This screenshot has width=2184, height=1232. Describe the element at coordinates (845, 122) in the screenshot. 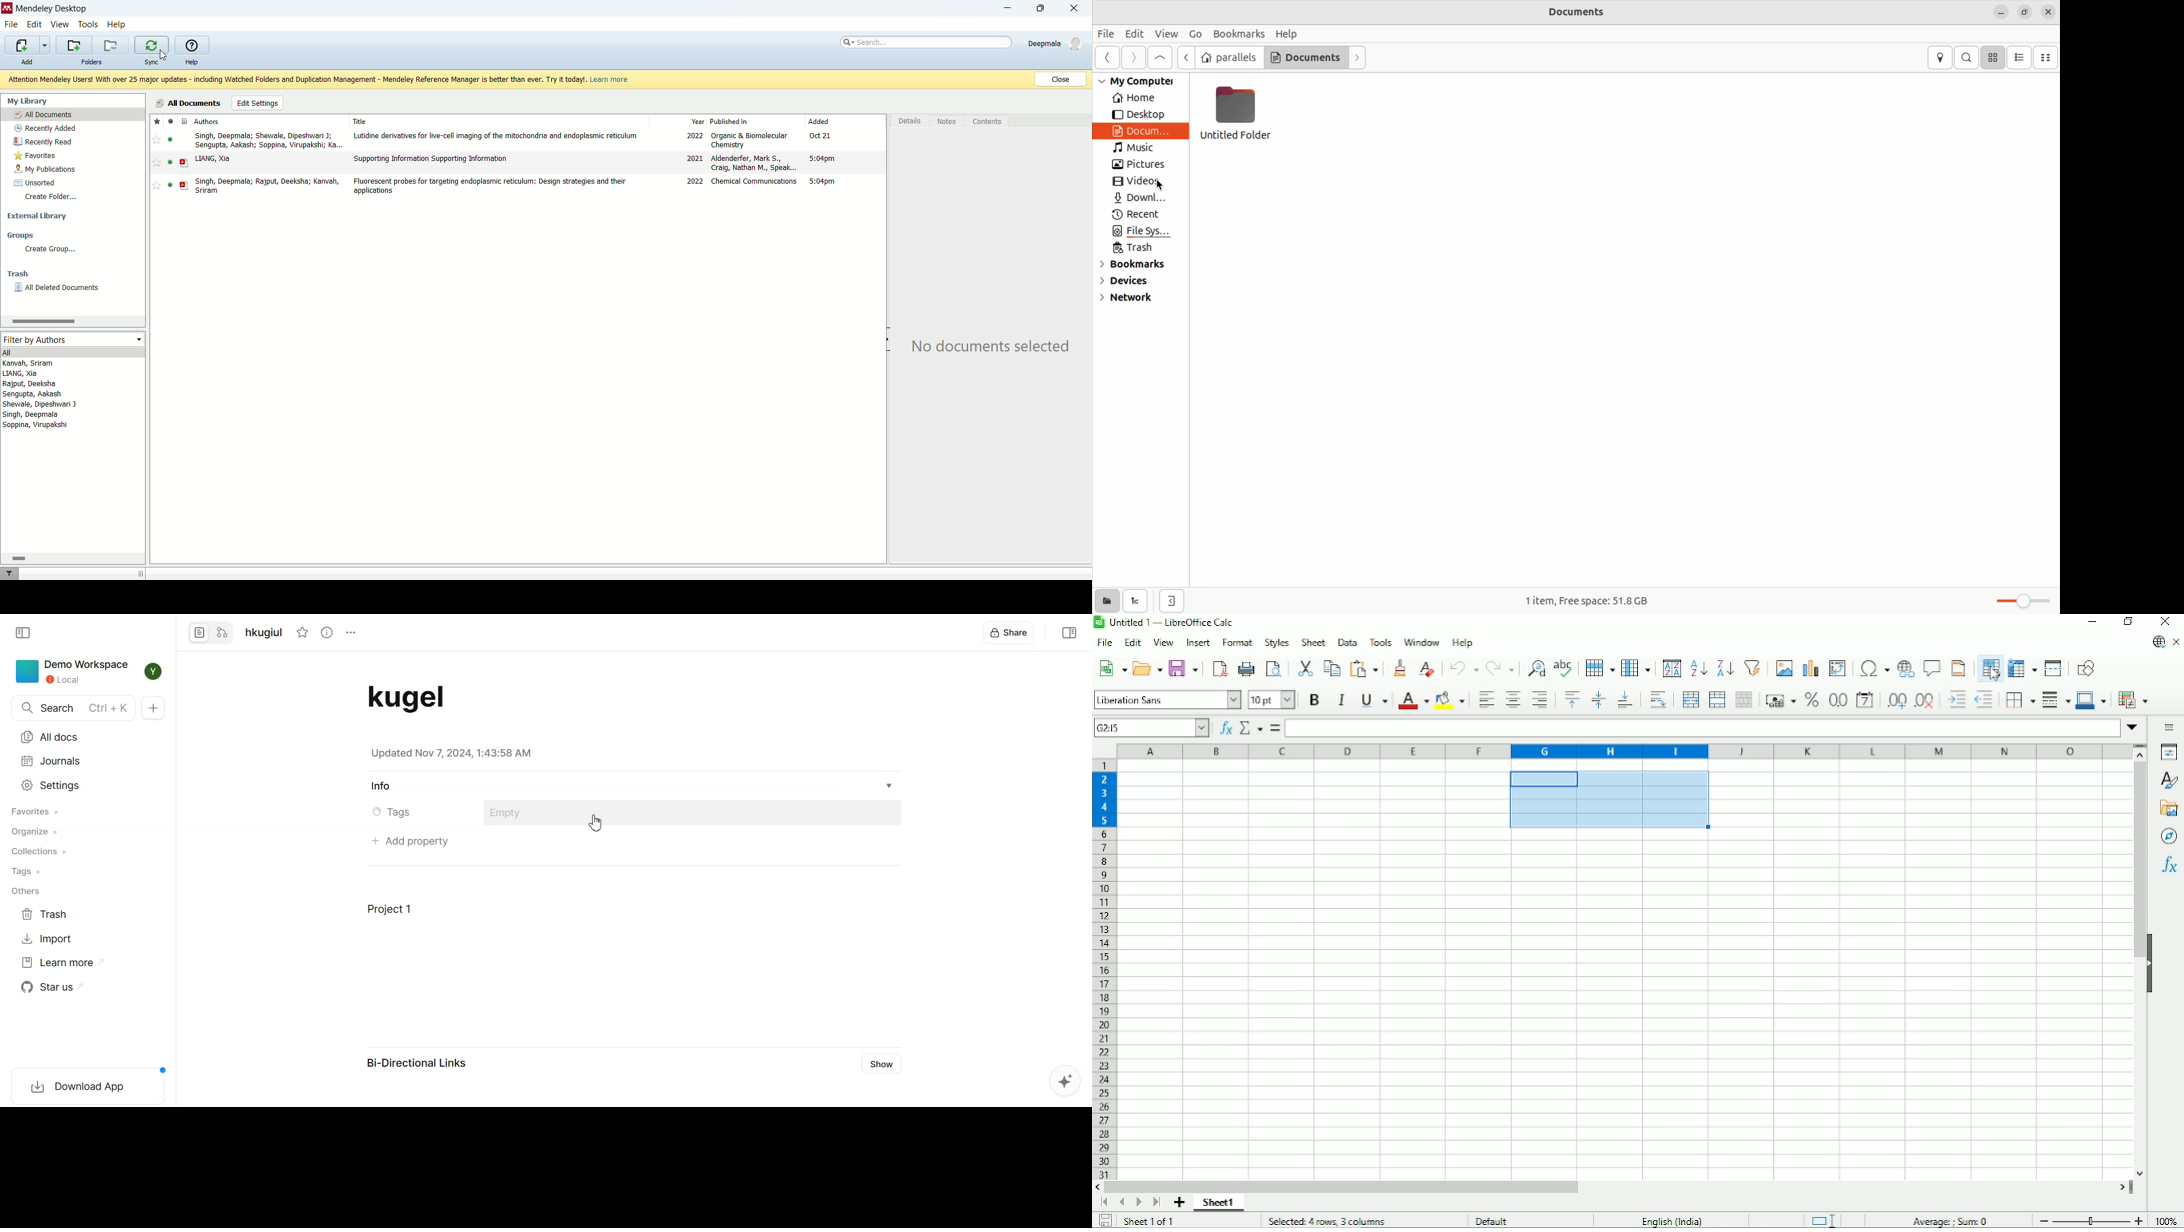

I see `added` at that location.